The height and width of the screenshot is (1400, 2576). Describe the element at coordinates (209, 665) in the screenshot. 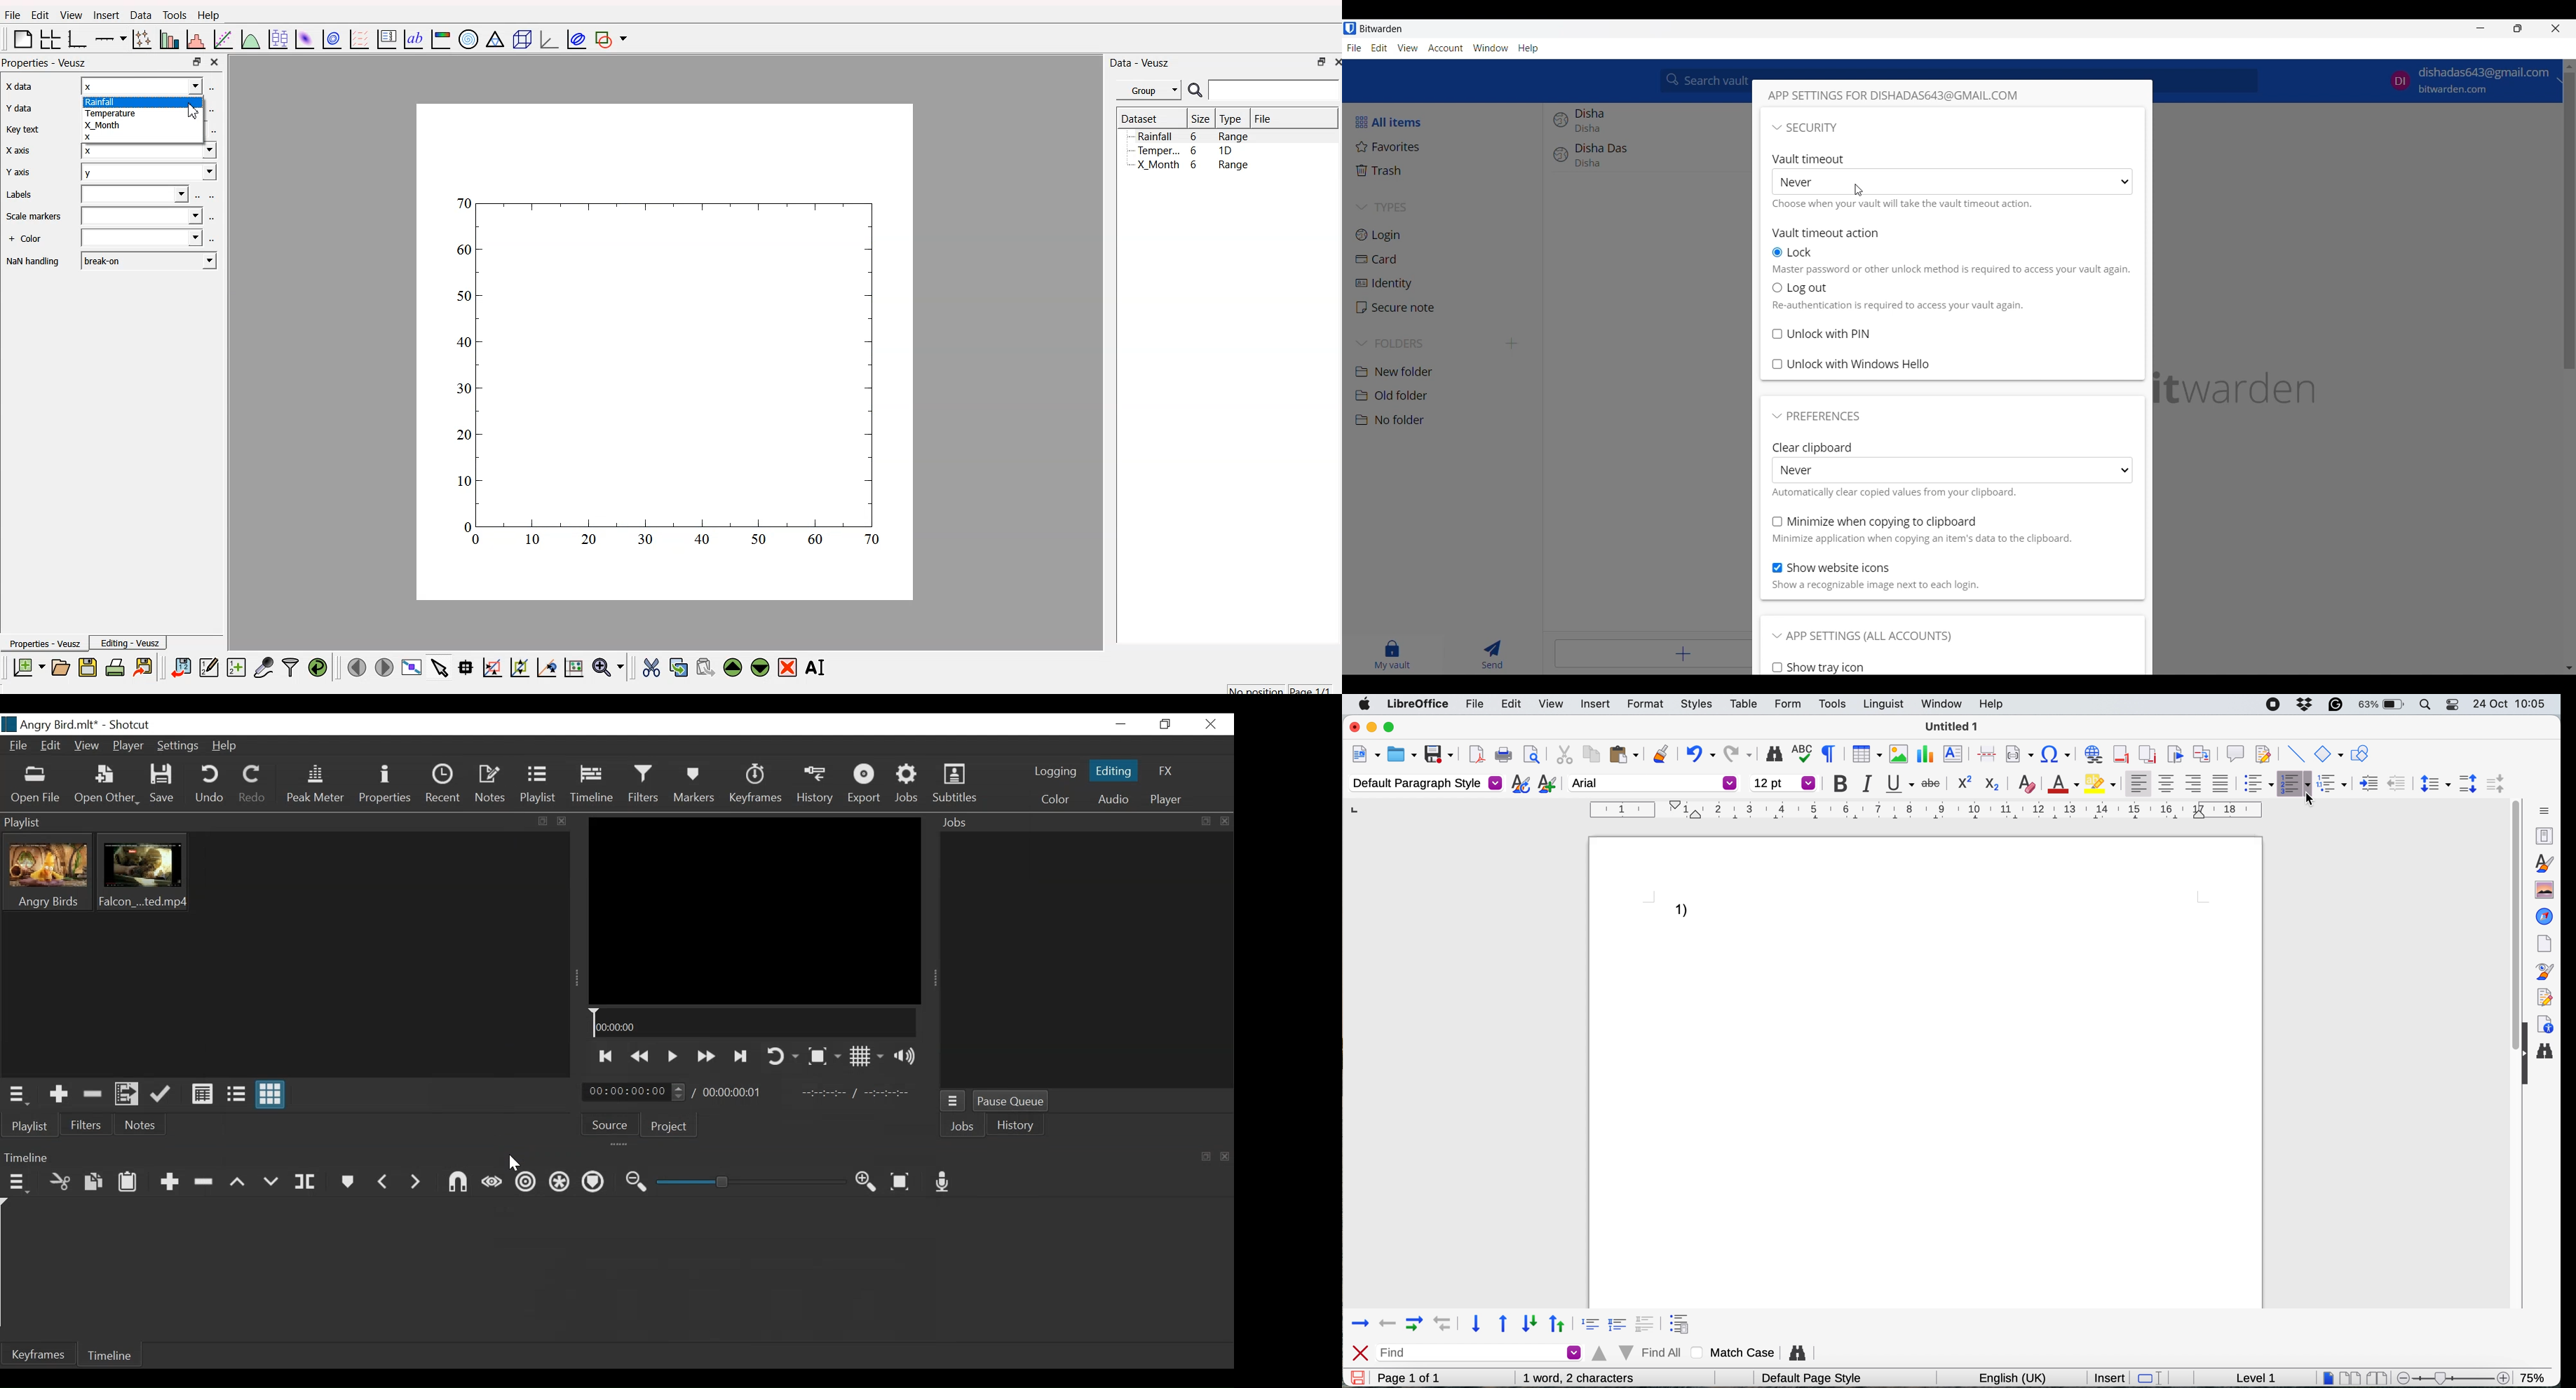

I see `editor` at that location.